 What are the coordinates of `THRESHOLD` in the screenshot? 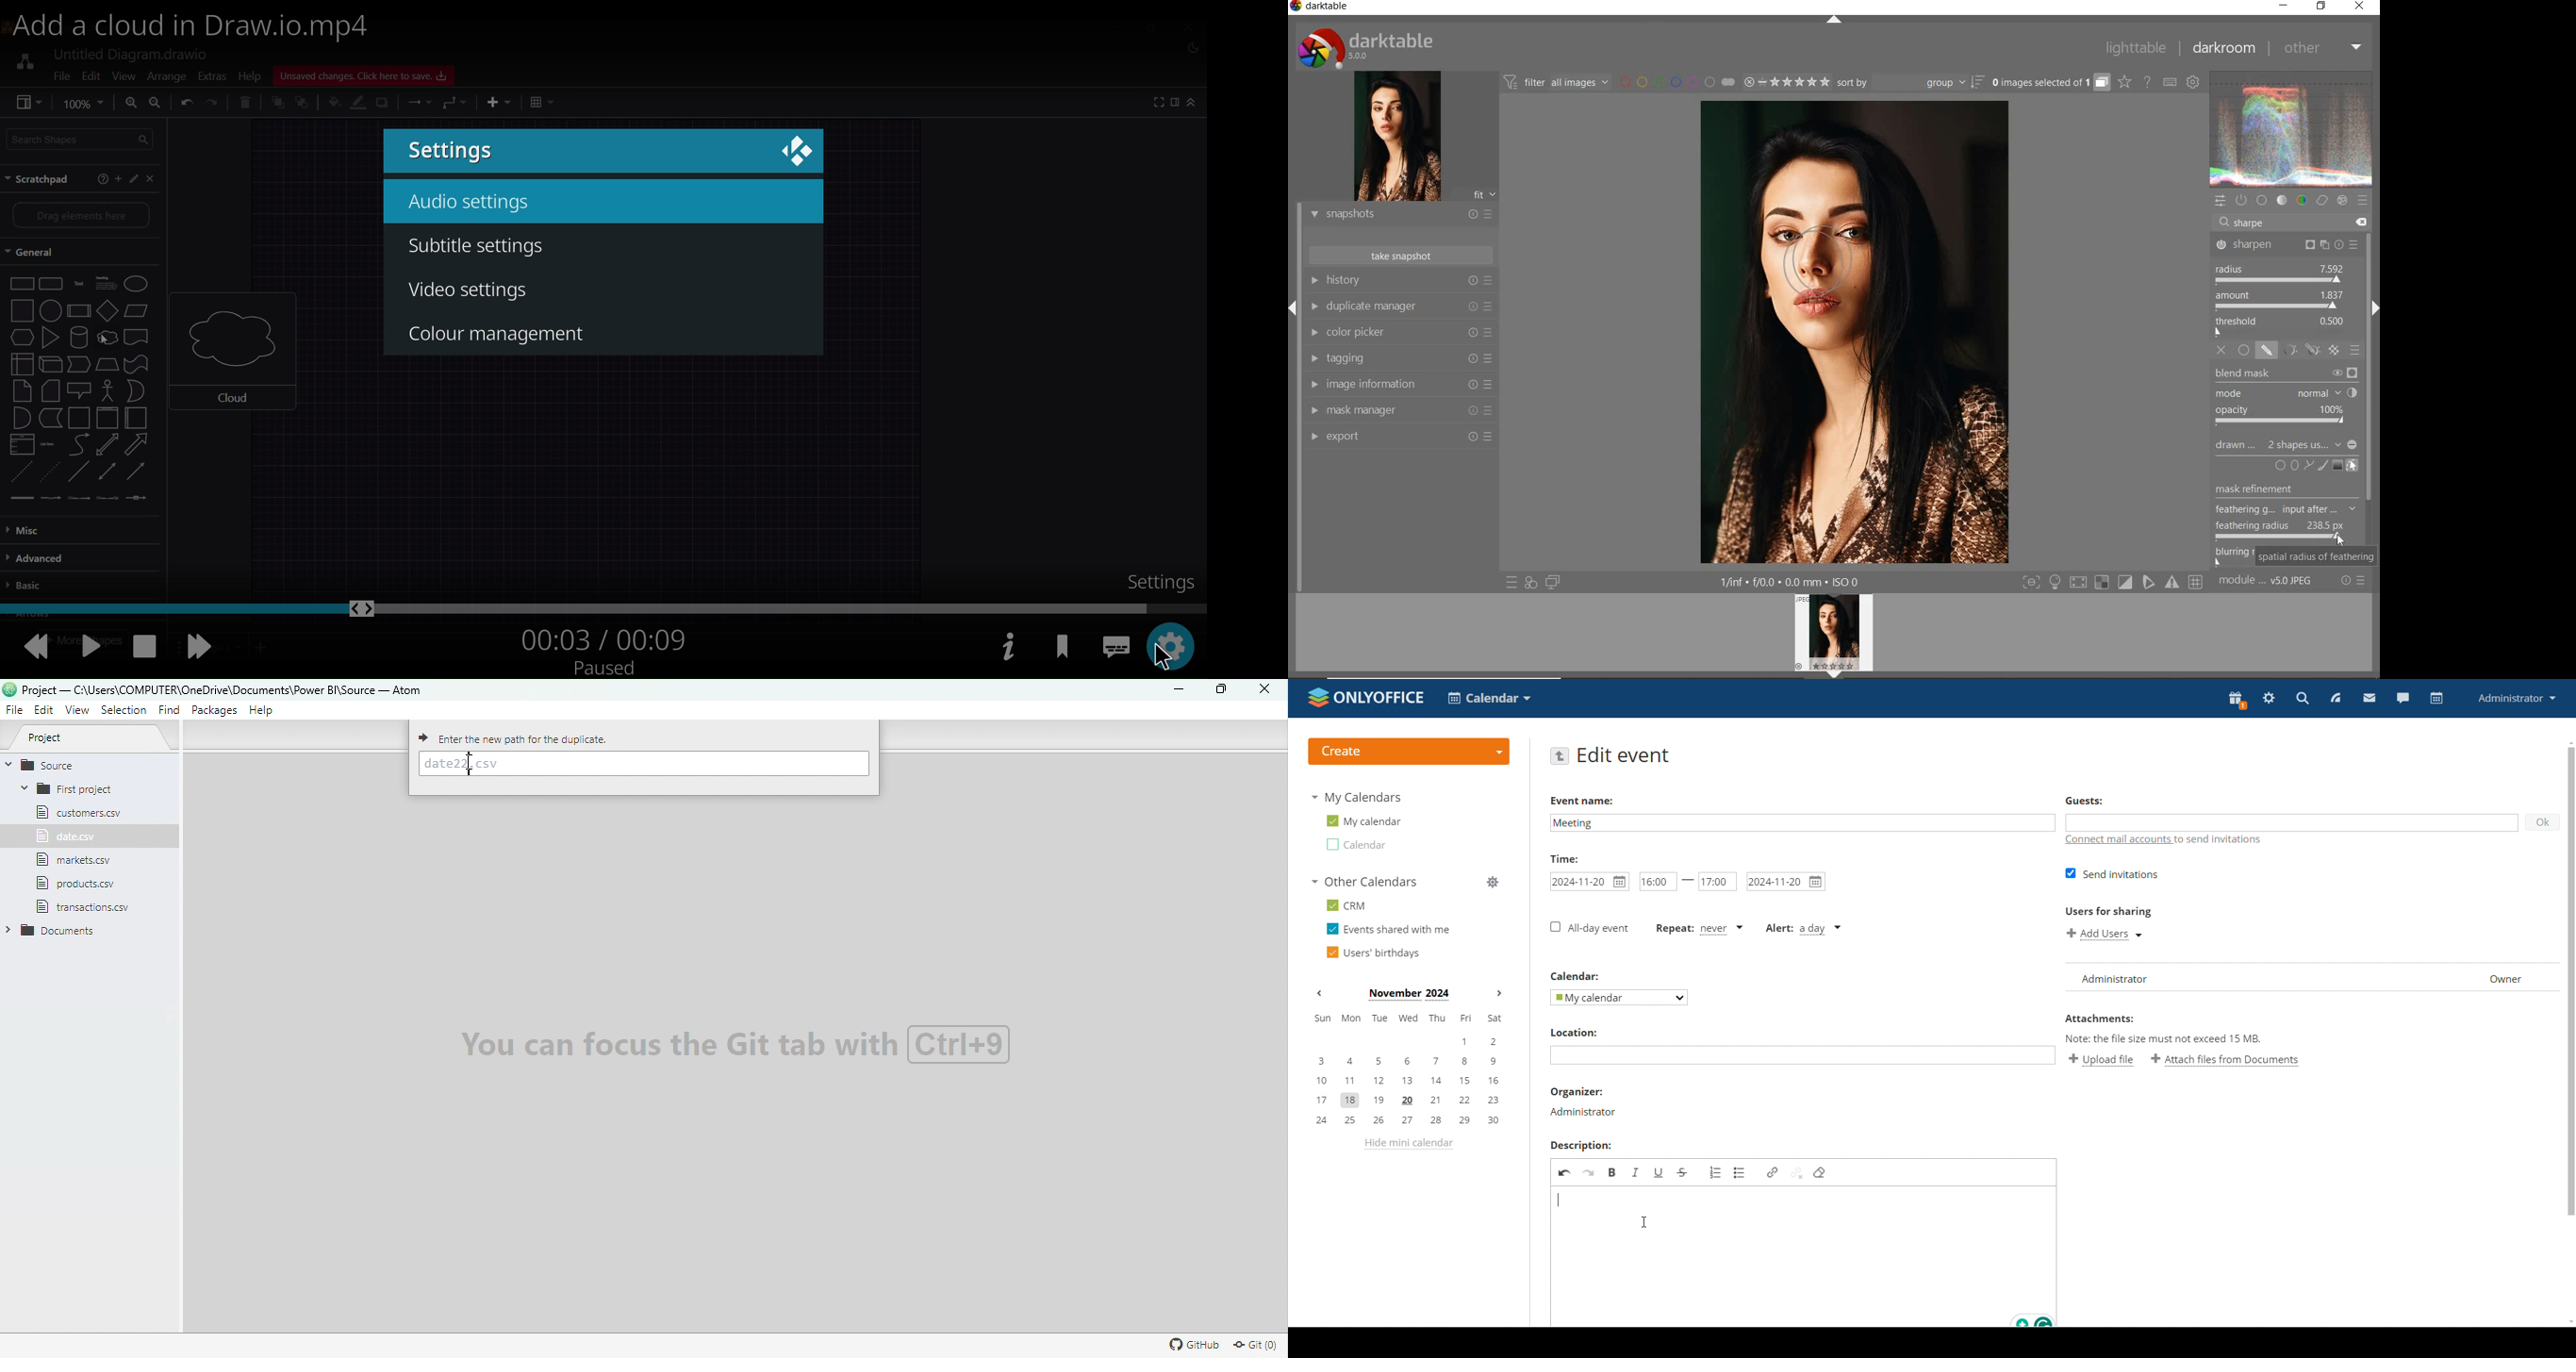 It's located at (2282, 325).